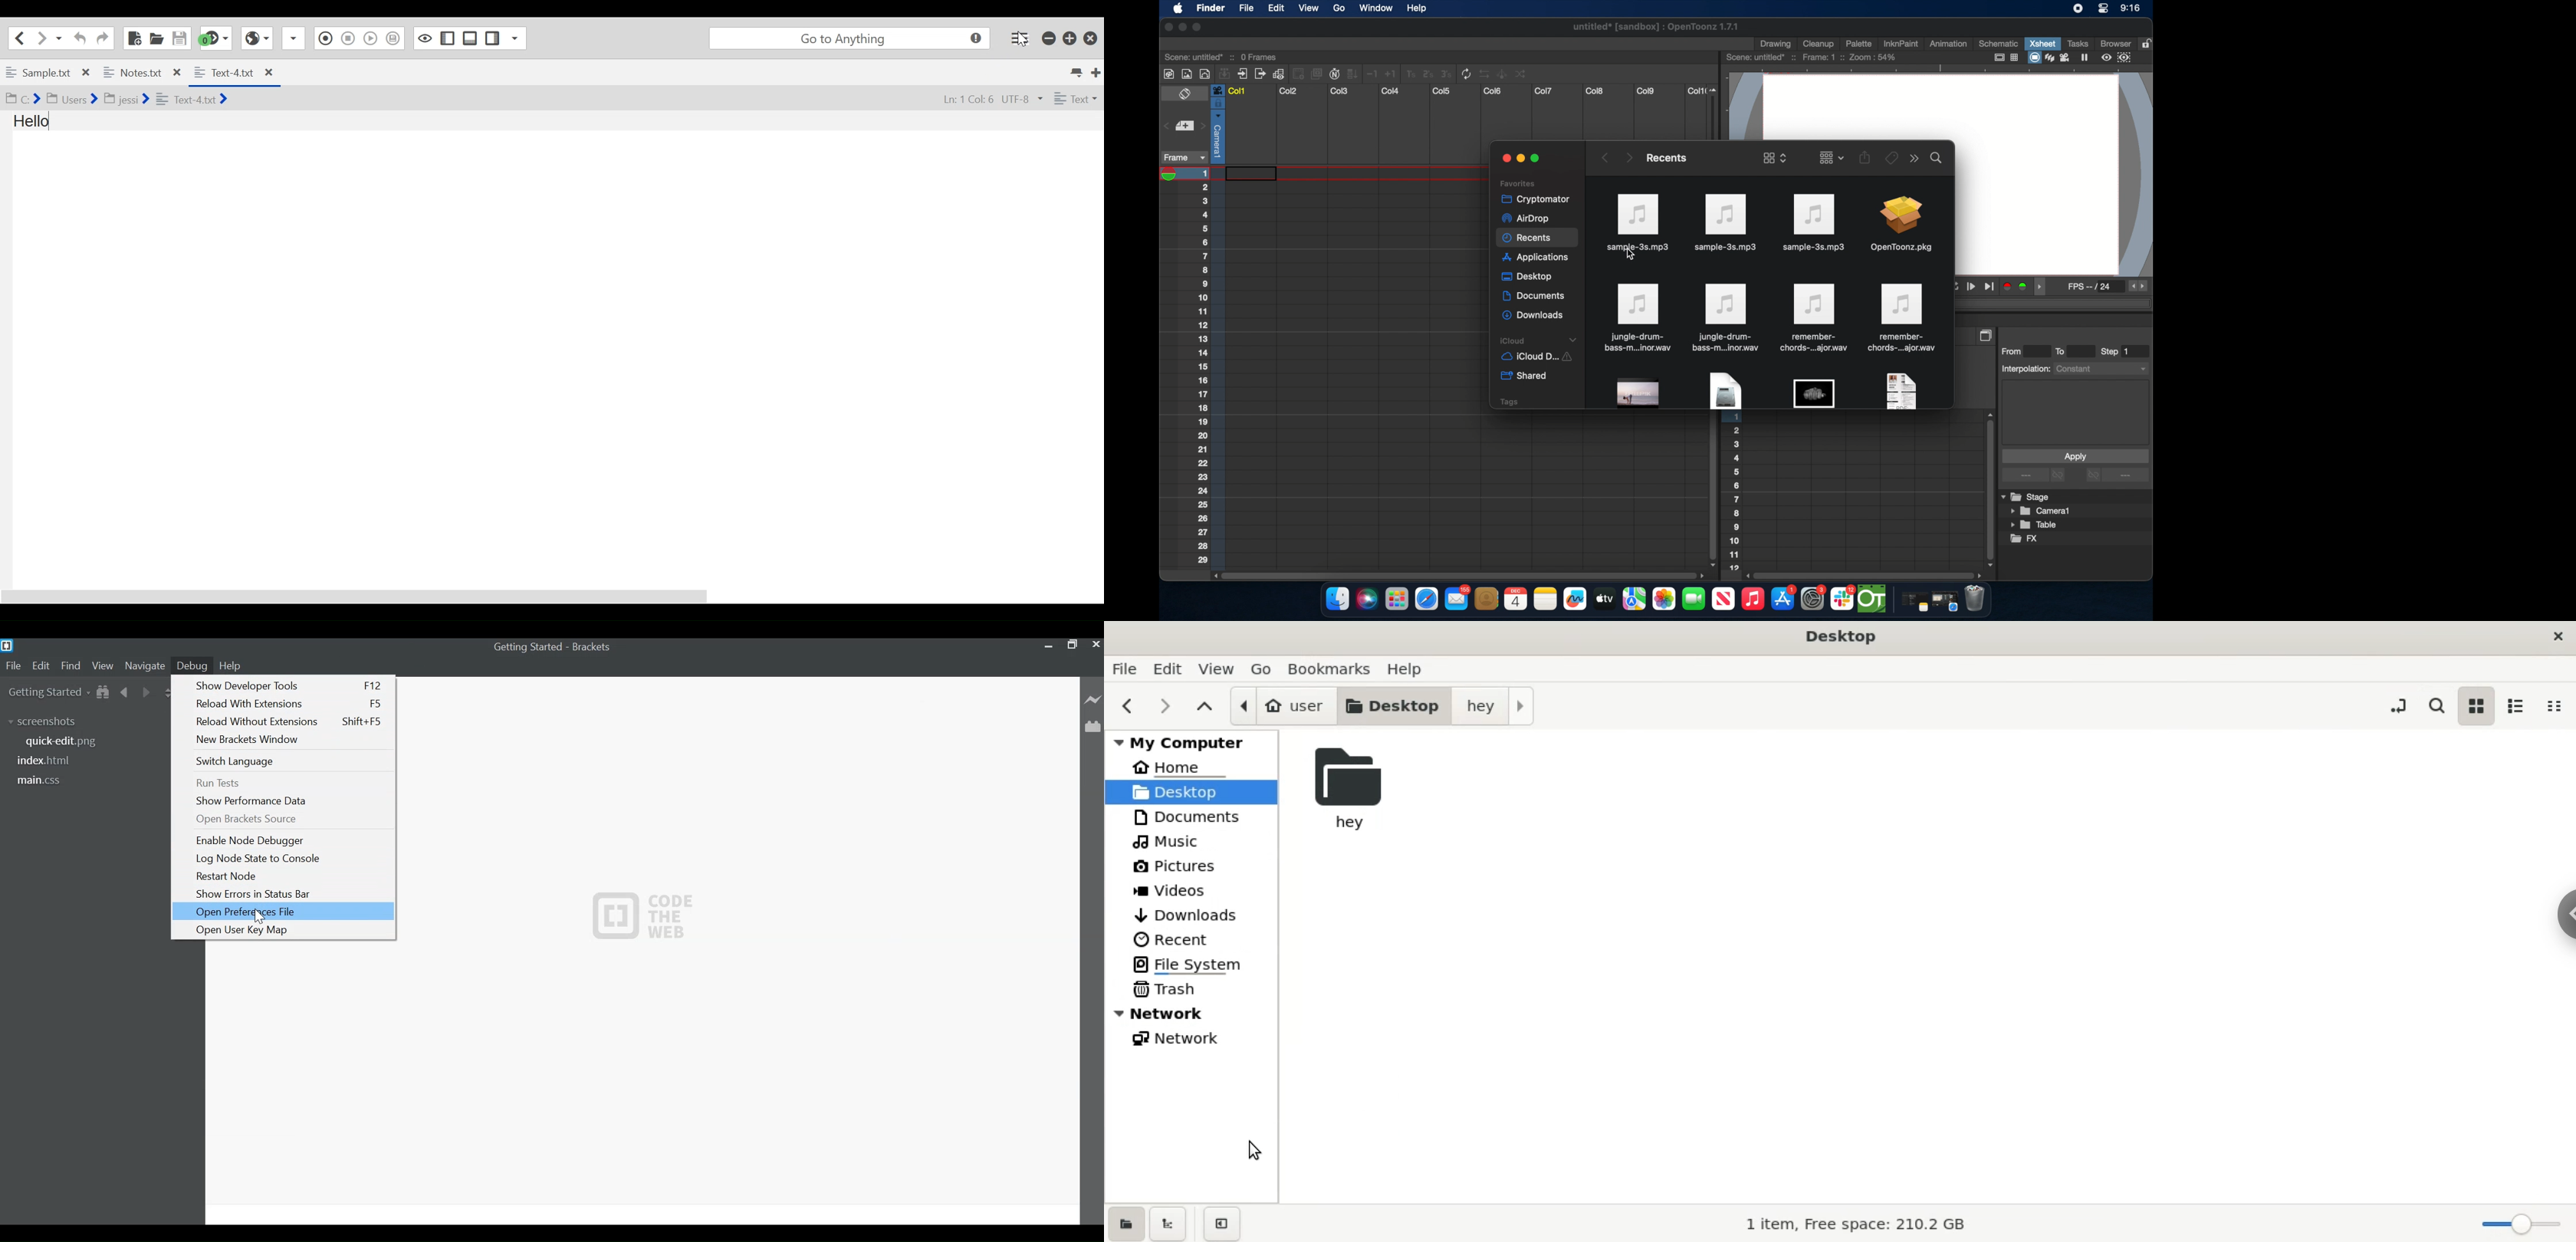  What do you see at coordinates (167, 693) in the screenshot?
I see `Split the editor Vertically or Horizontally` at bounding box center [167, 693].